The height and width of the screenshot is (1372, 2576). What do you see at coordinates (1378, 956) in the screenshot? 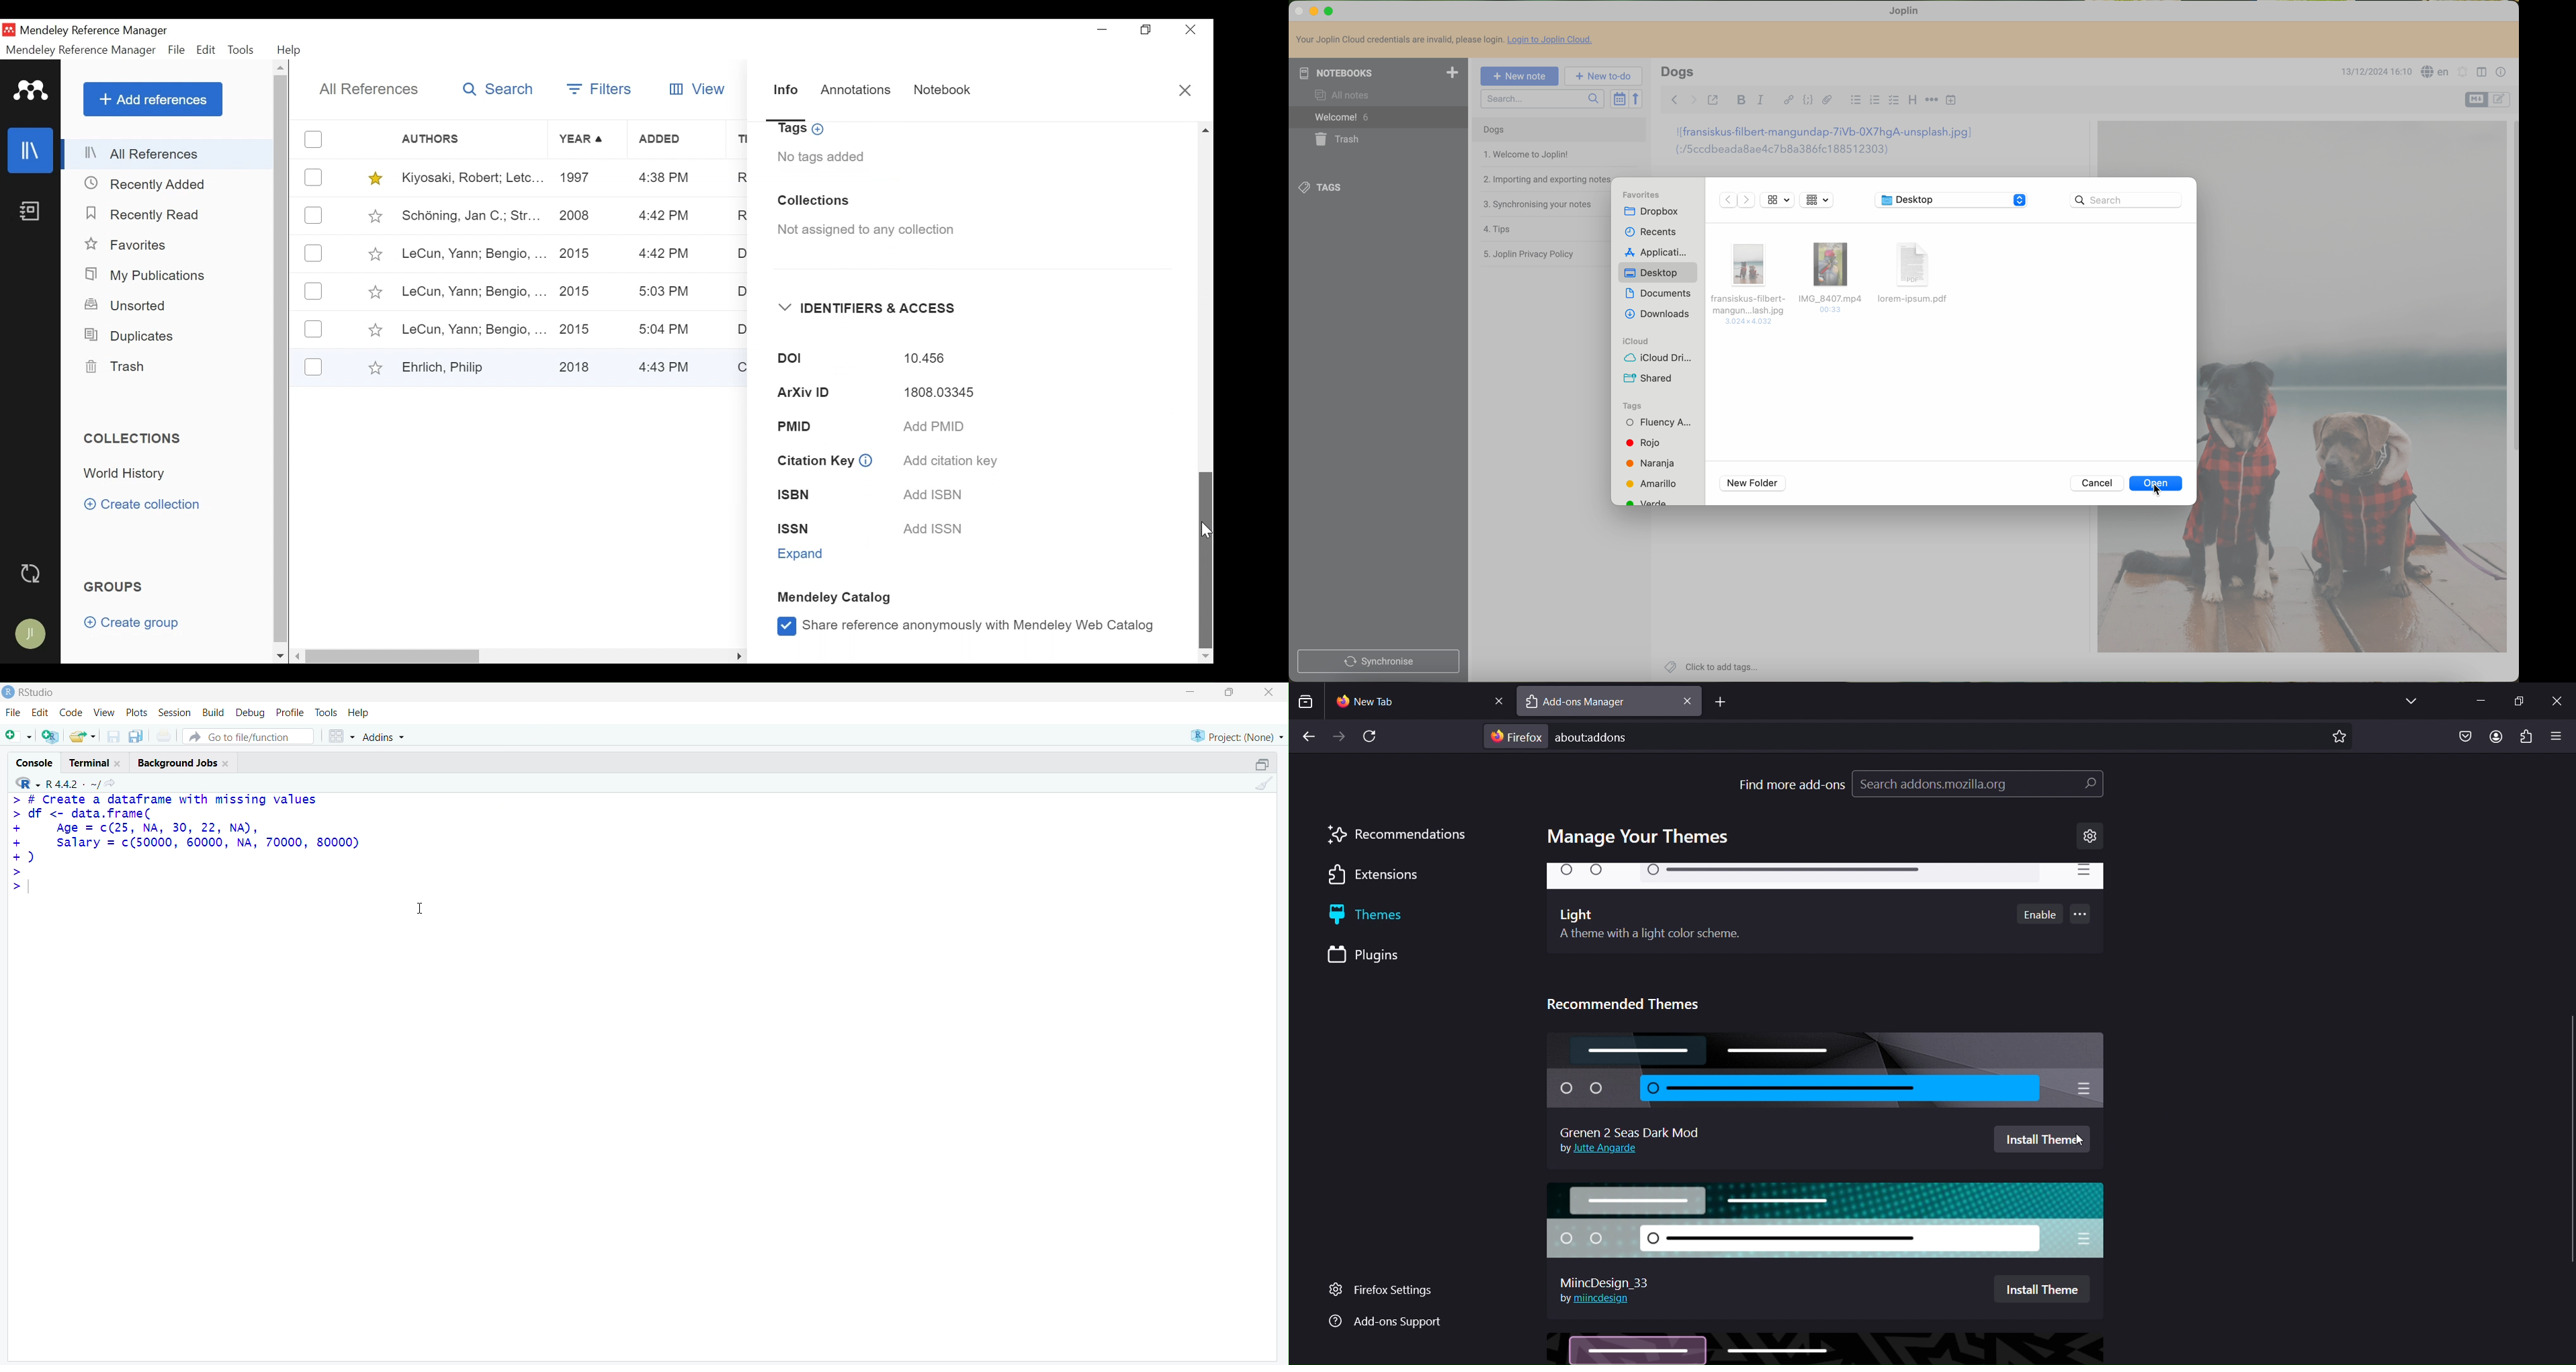
I see `plugins` at bounding box center [1378, 956].